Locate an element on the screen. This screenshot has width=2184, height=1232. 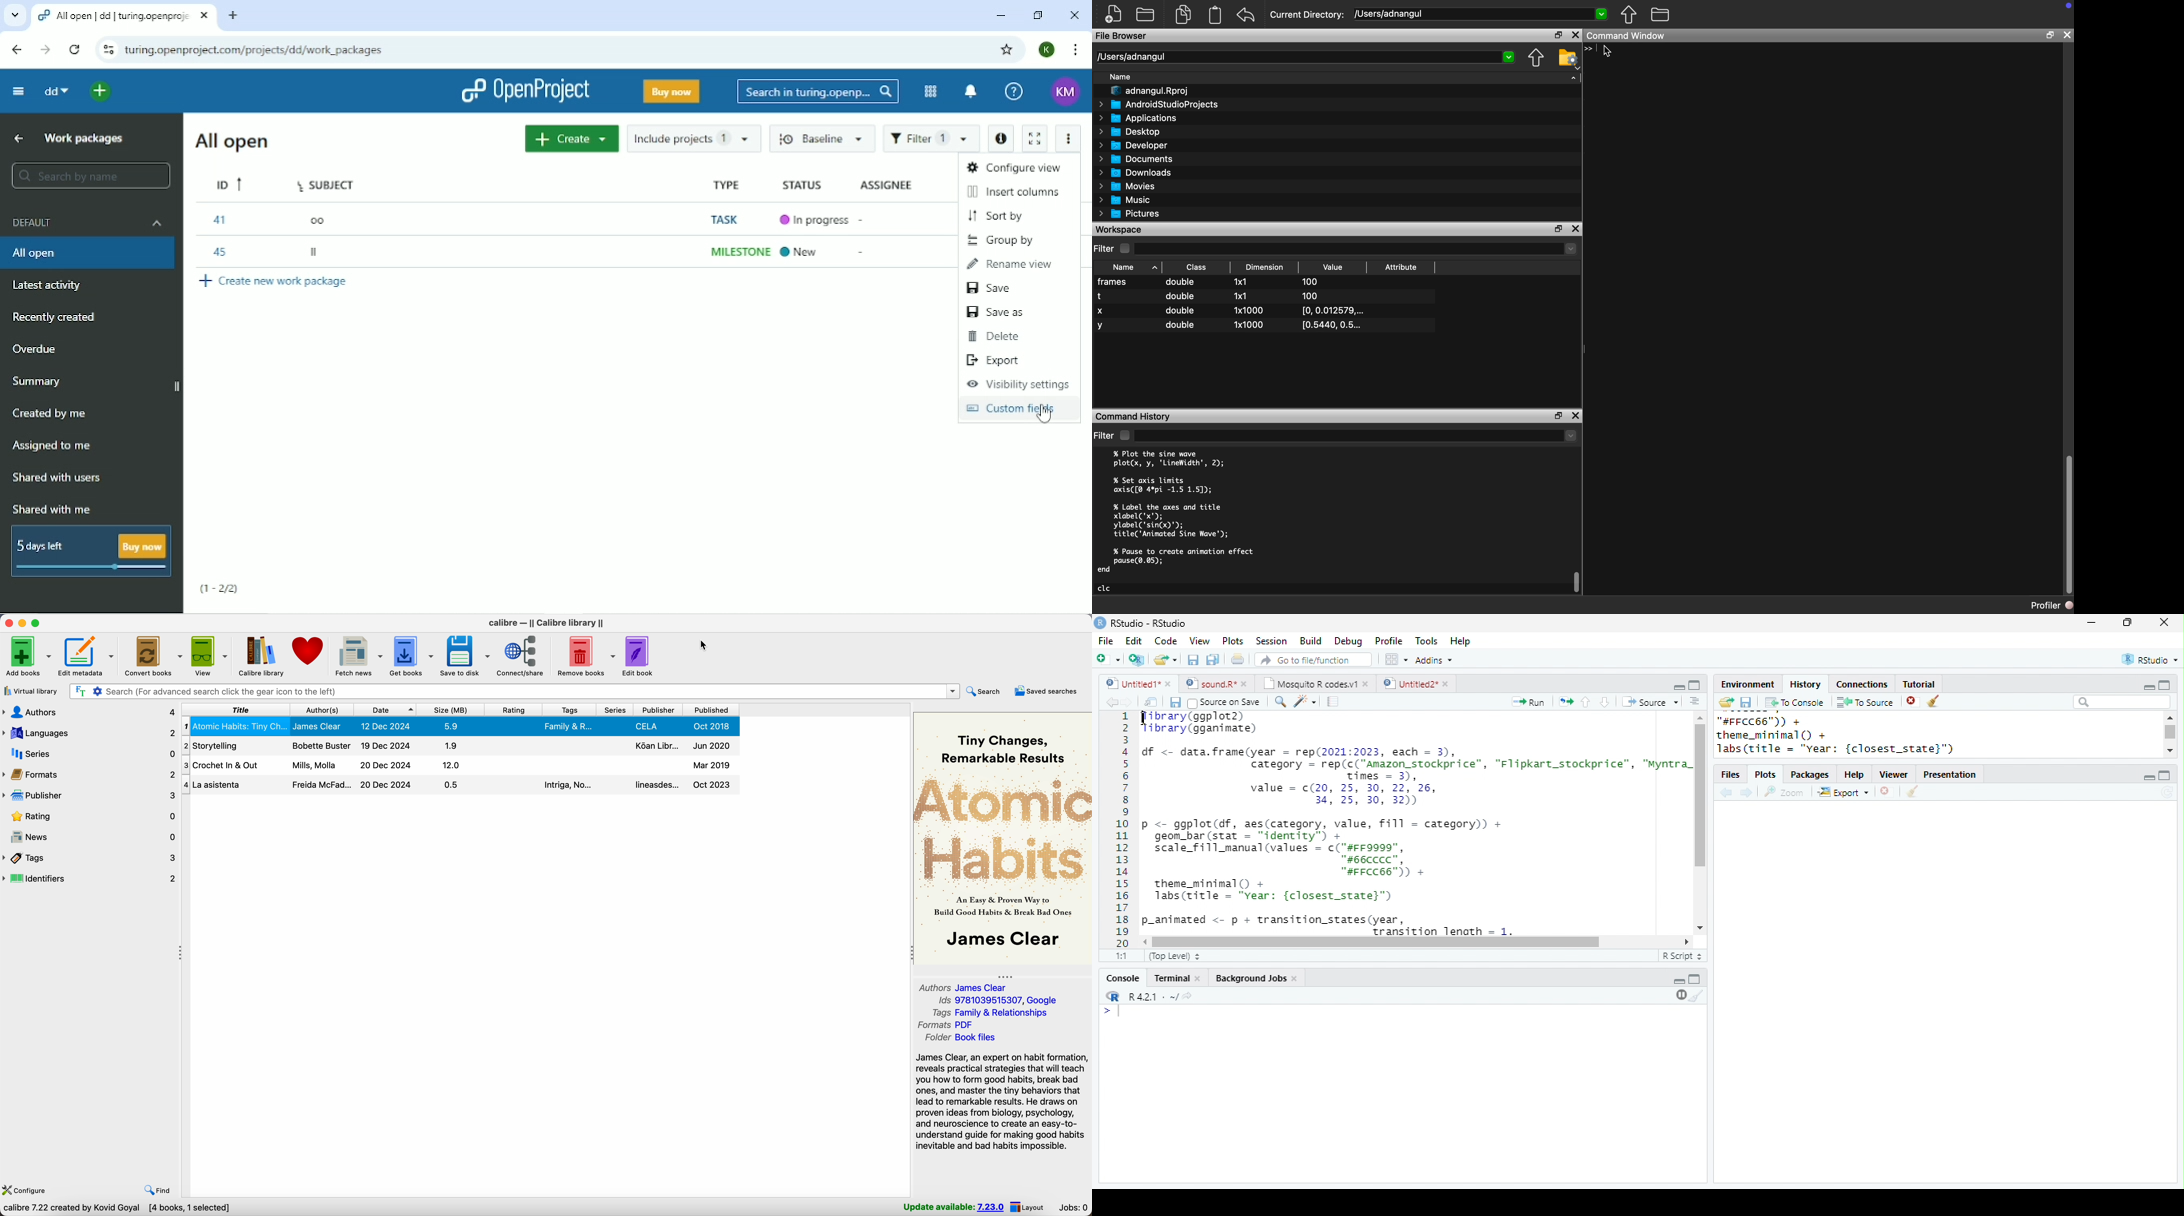
Session is located at coordinates (1270, 641).